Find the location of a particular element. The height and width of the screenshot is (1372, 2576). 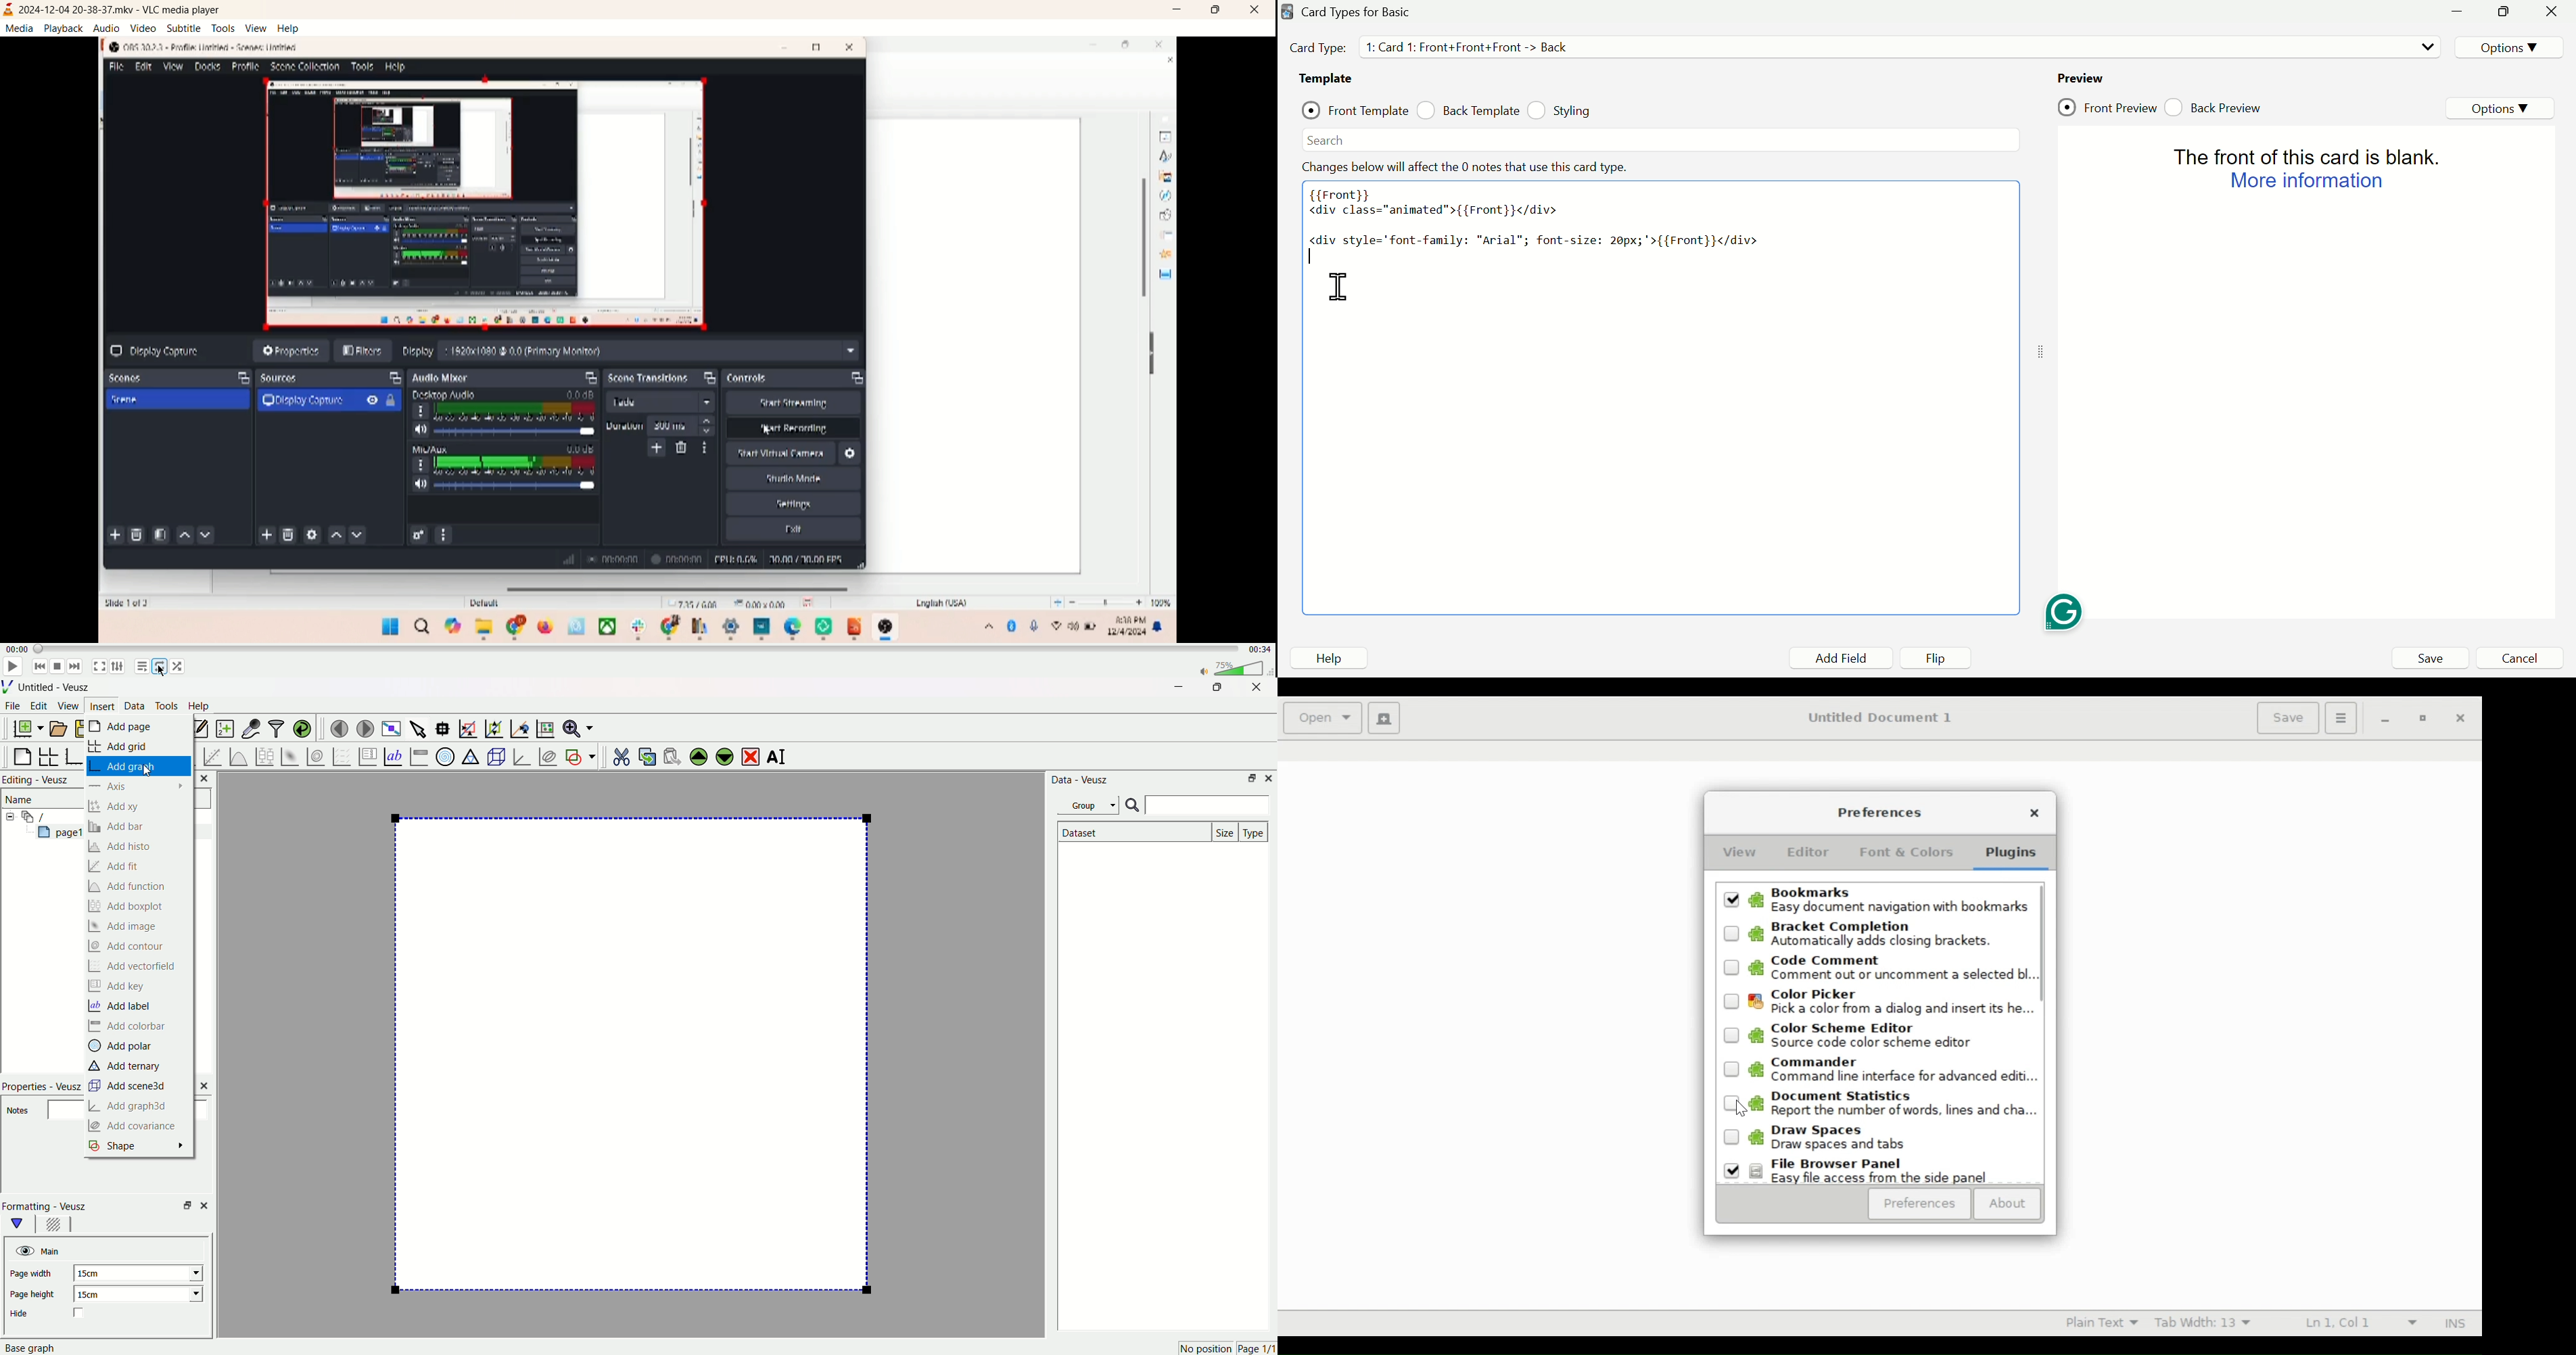

open document is located at coordinates (59, 728).